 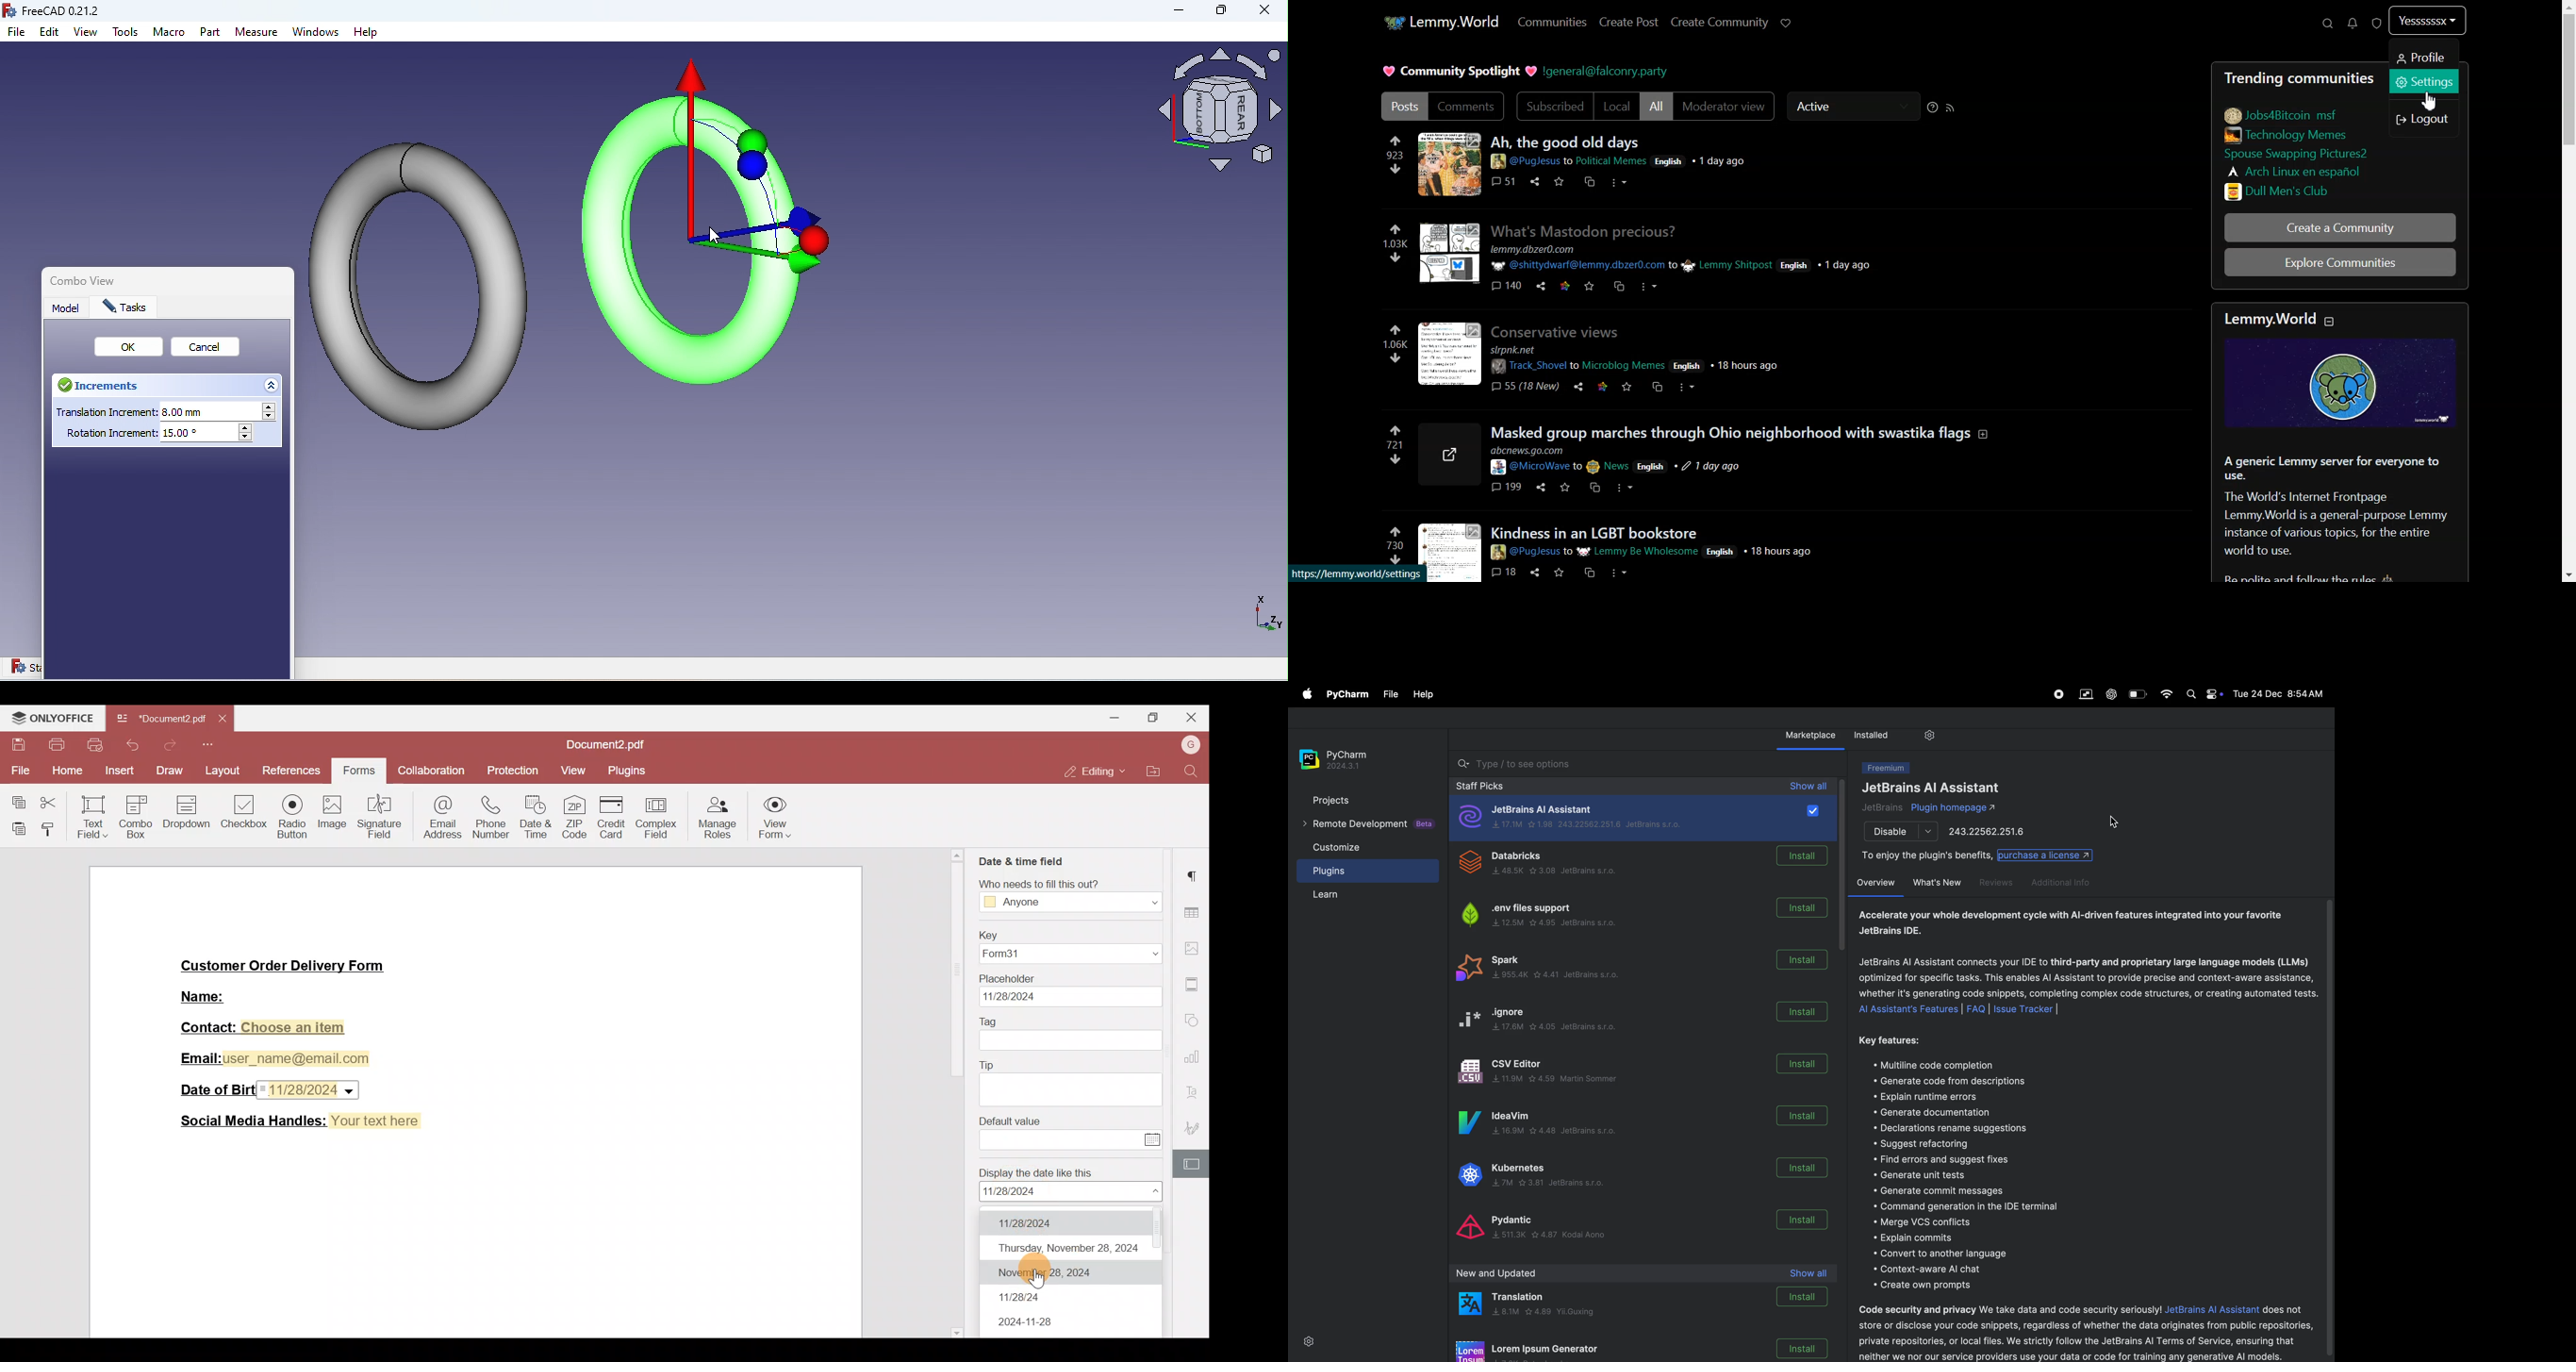 What do you see at coordinates (332, 817) in the screenshot?
I see `Image` at bounding box center [332, 817].